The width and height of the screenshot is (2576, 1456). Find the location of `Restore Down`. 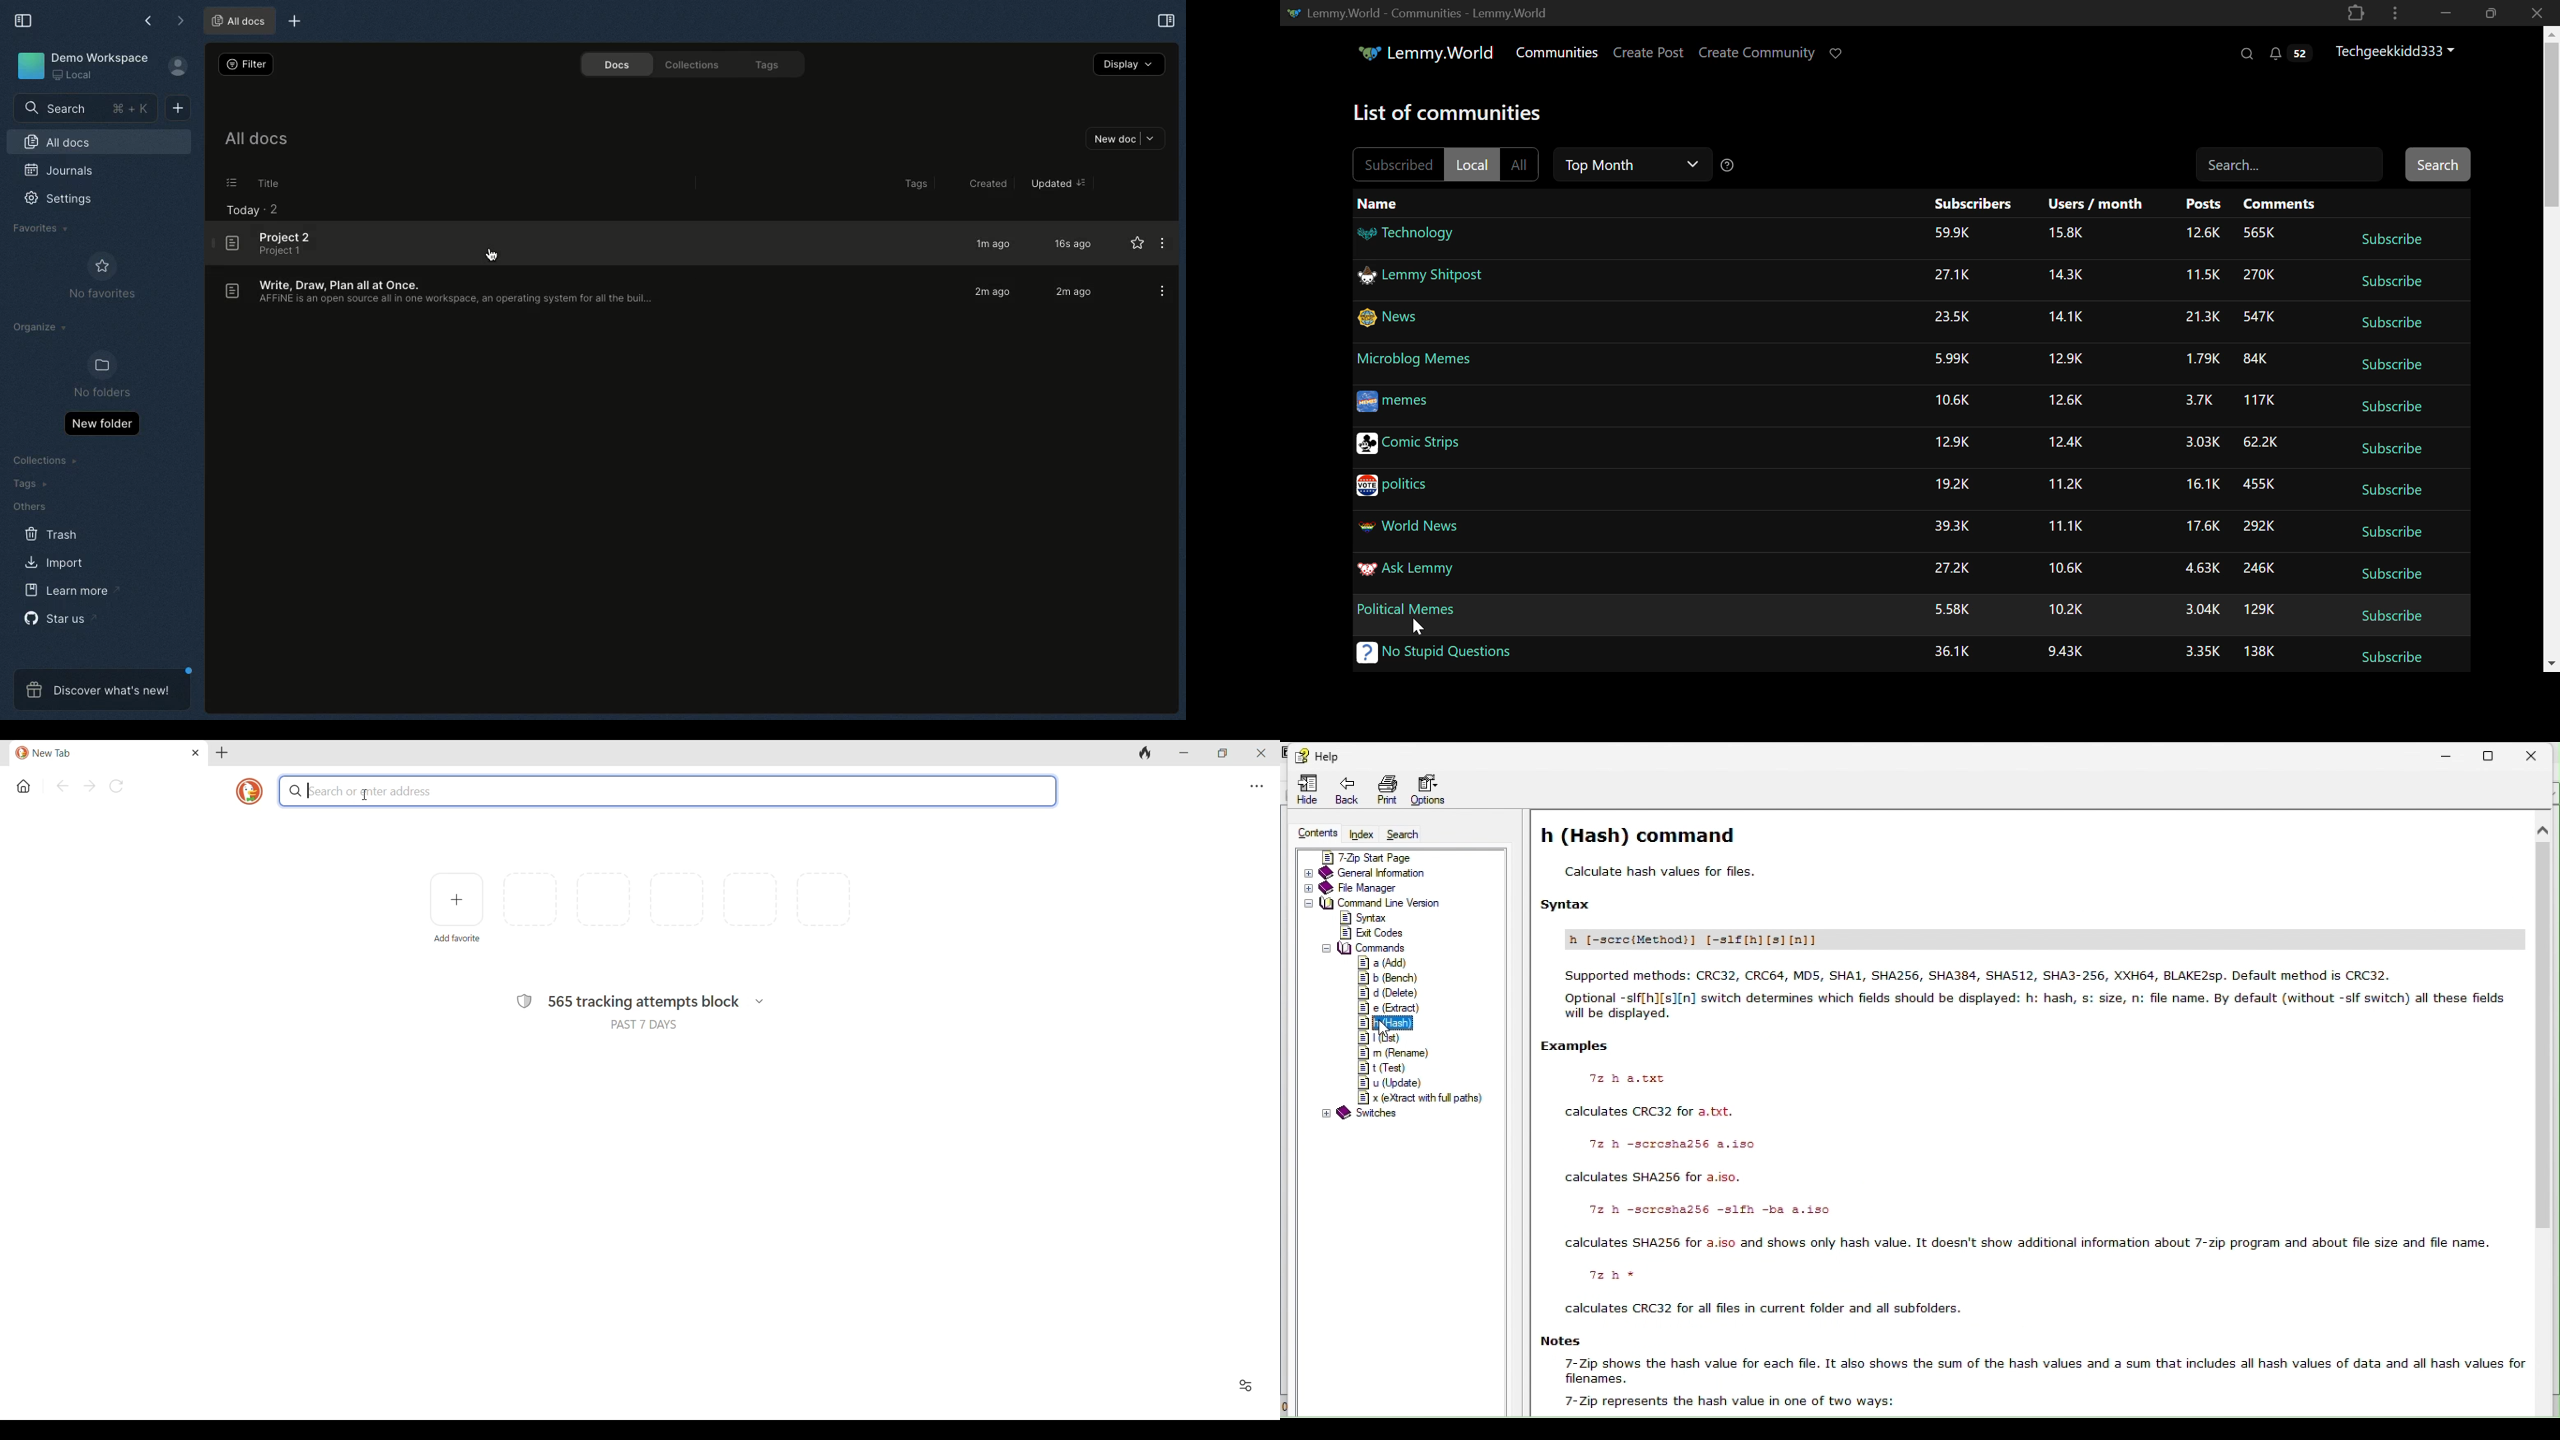

Restore Down is located at coordinates (2443, 13).